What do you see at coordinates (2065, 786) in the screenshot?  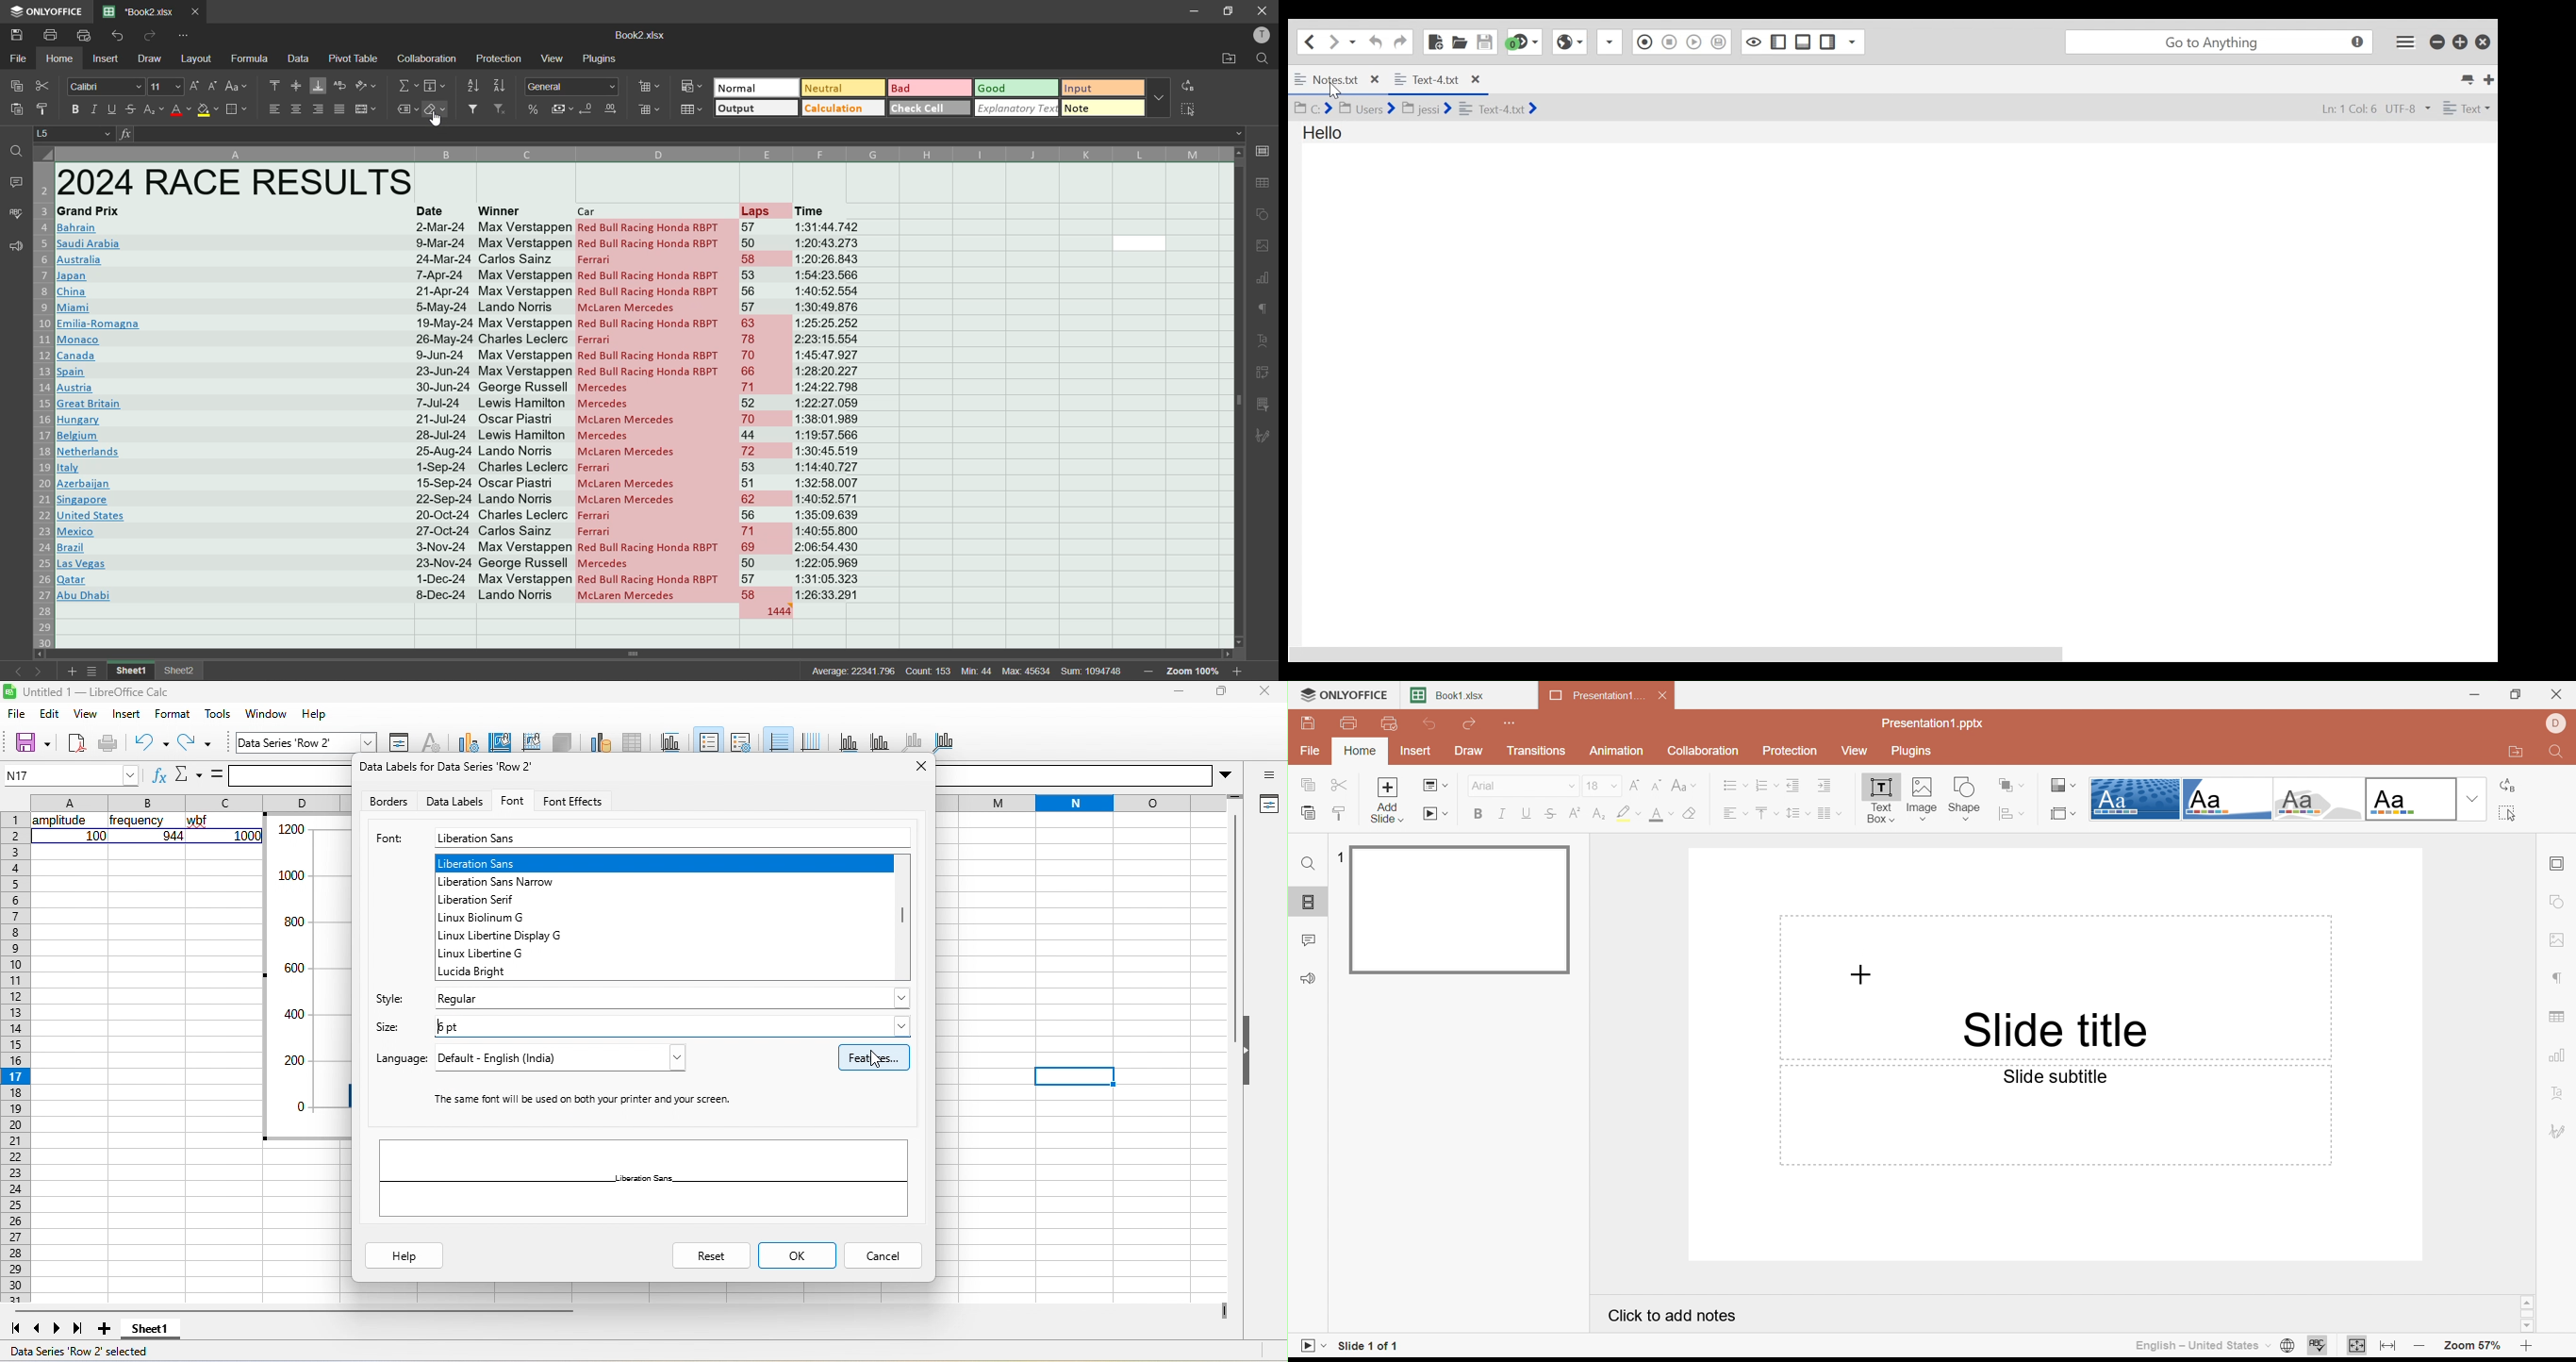 I see `Change color theme` at bounding box center [2065, 786].